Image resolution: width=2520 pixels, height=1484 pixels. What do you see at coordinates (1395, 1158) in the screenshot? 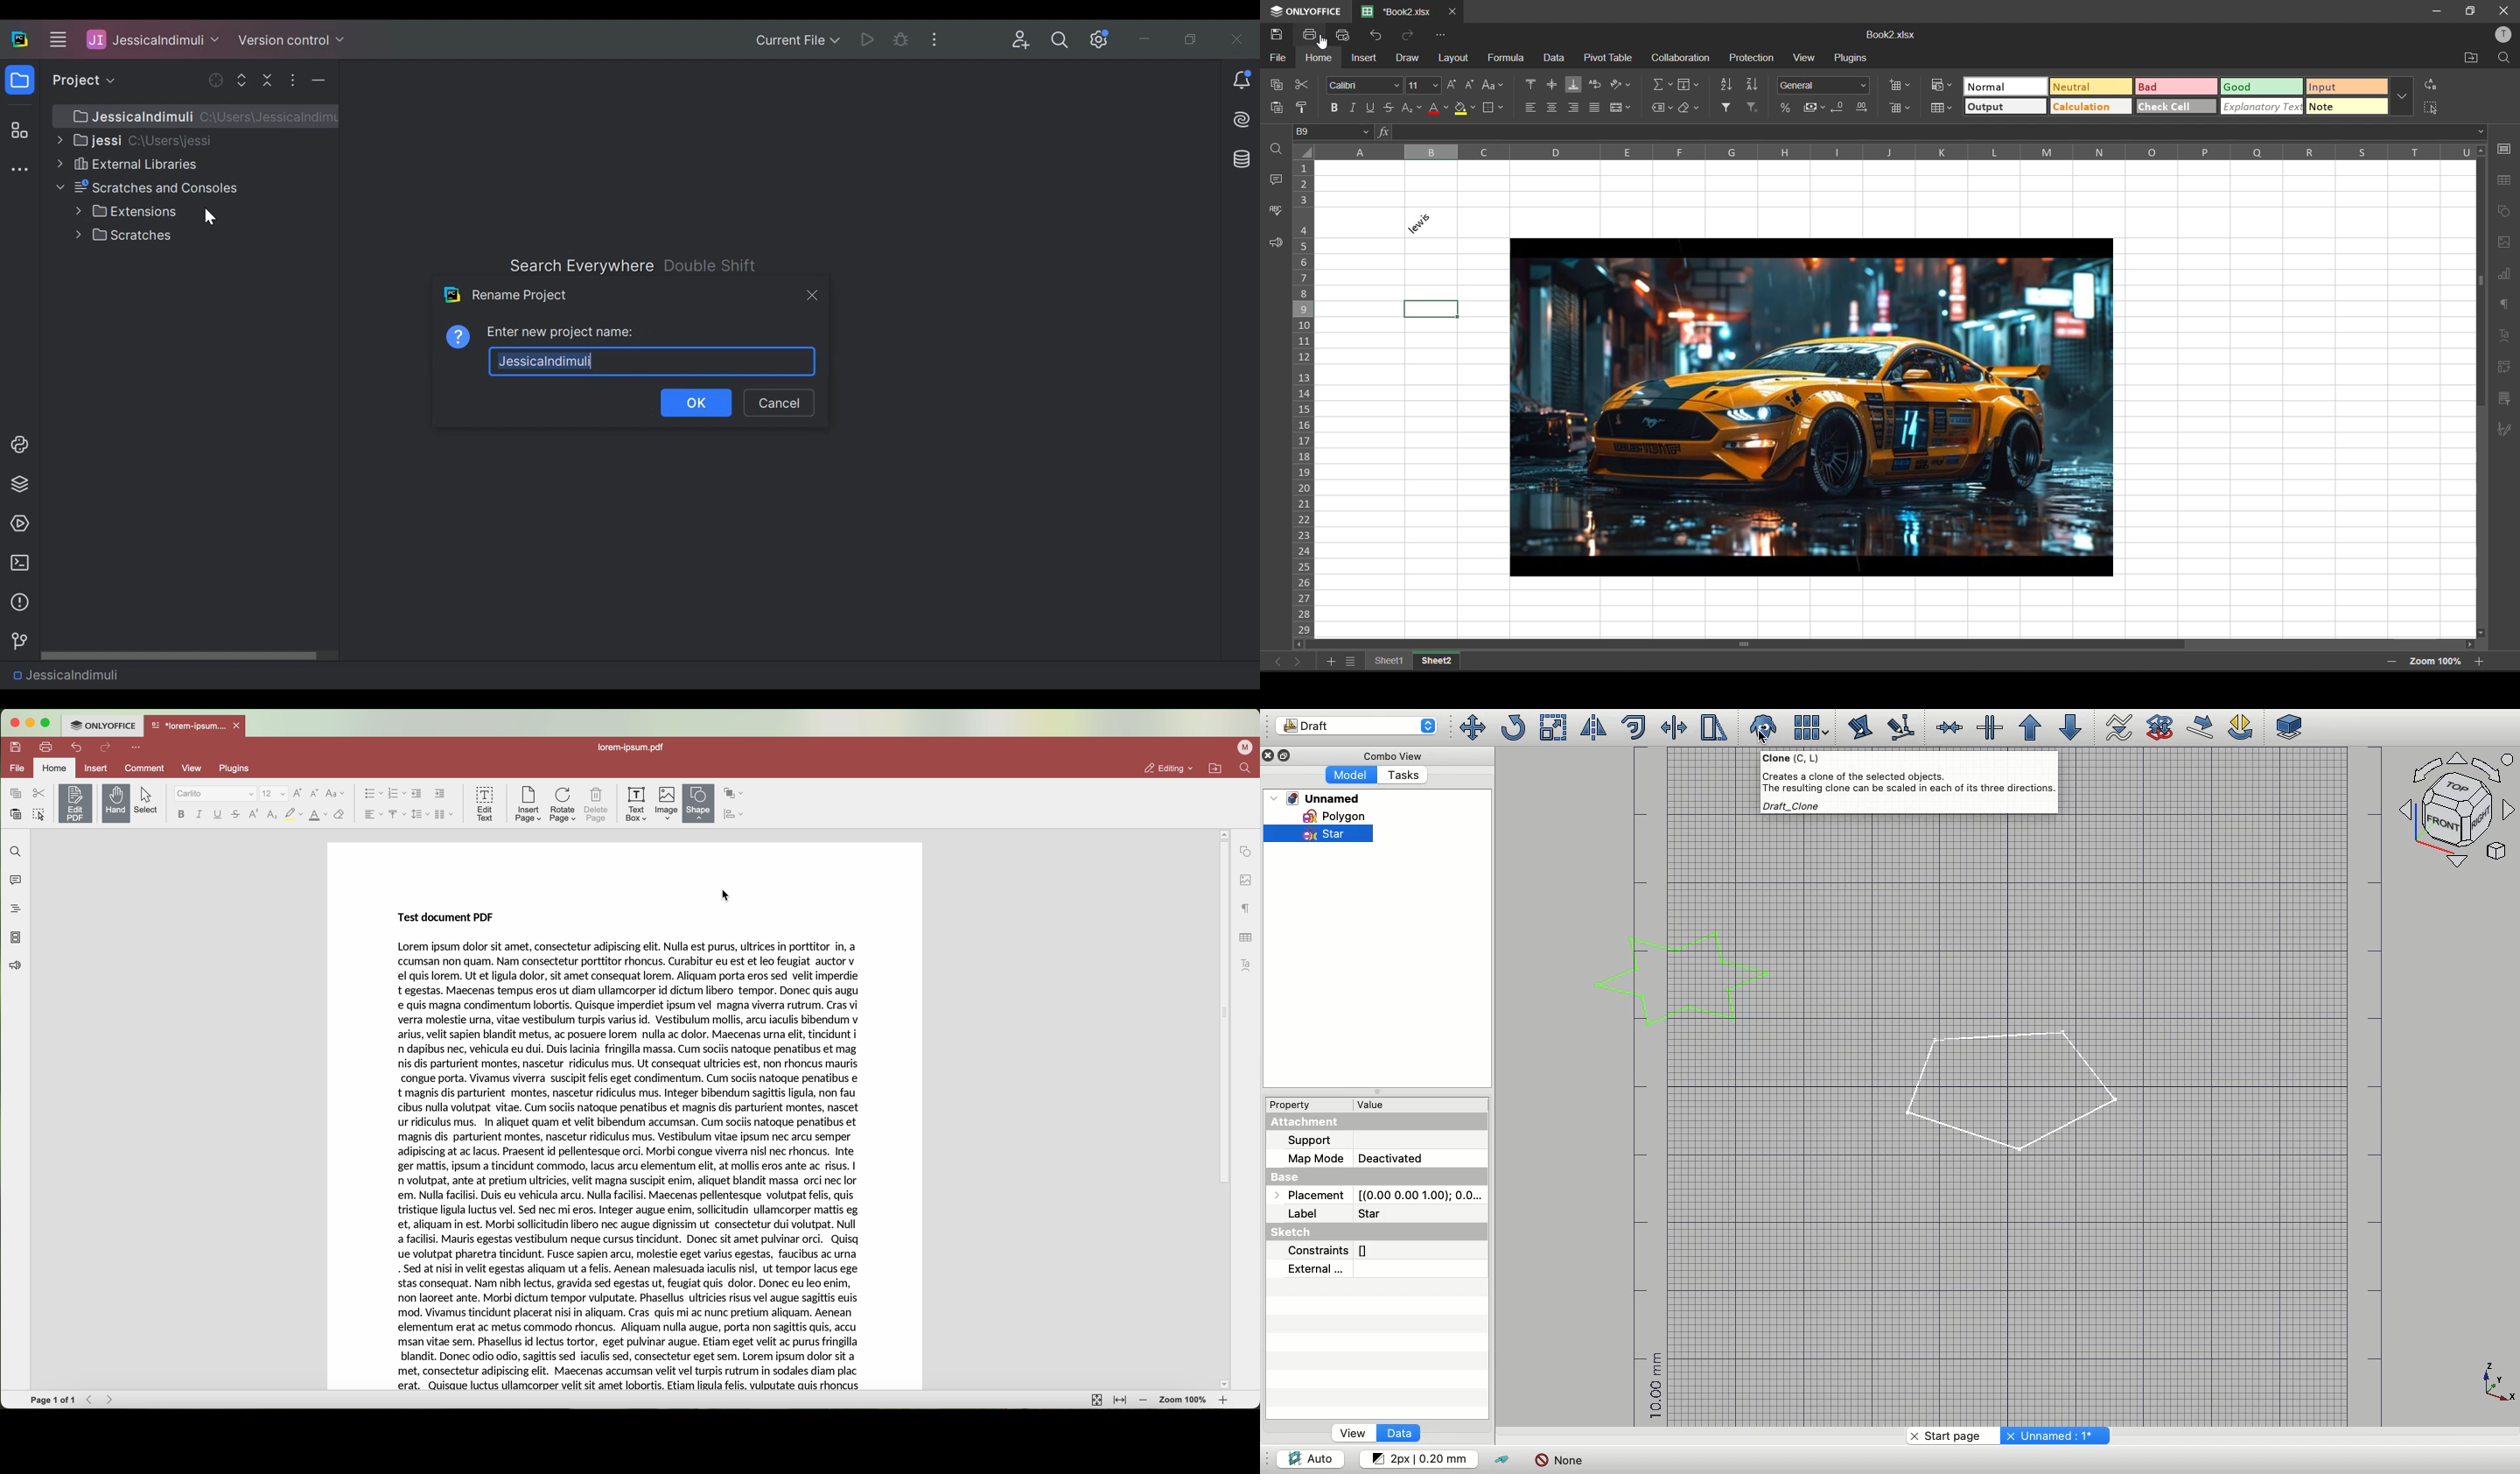
I see `Deactivated` at bounding box center [1395, 1158].